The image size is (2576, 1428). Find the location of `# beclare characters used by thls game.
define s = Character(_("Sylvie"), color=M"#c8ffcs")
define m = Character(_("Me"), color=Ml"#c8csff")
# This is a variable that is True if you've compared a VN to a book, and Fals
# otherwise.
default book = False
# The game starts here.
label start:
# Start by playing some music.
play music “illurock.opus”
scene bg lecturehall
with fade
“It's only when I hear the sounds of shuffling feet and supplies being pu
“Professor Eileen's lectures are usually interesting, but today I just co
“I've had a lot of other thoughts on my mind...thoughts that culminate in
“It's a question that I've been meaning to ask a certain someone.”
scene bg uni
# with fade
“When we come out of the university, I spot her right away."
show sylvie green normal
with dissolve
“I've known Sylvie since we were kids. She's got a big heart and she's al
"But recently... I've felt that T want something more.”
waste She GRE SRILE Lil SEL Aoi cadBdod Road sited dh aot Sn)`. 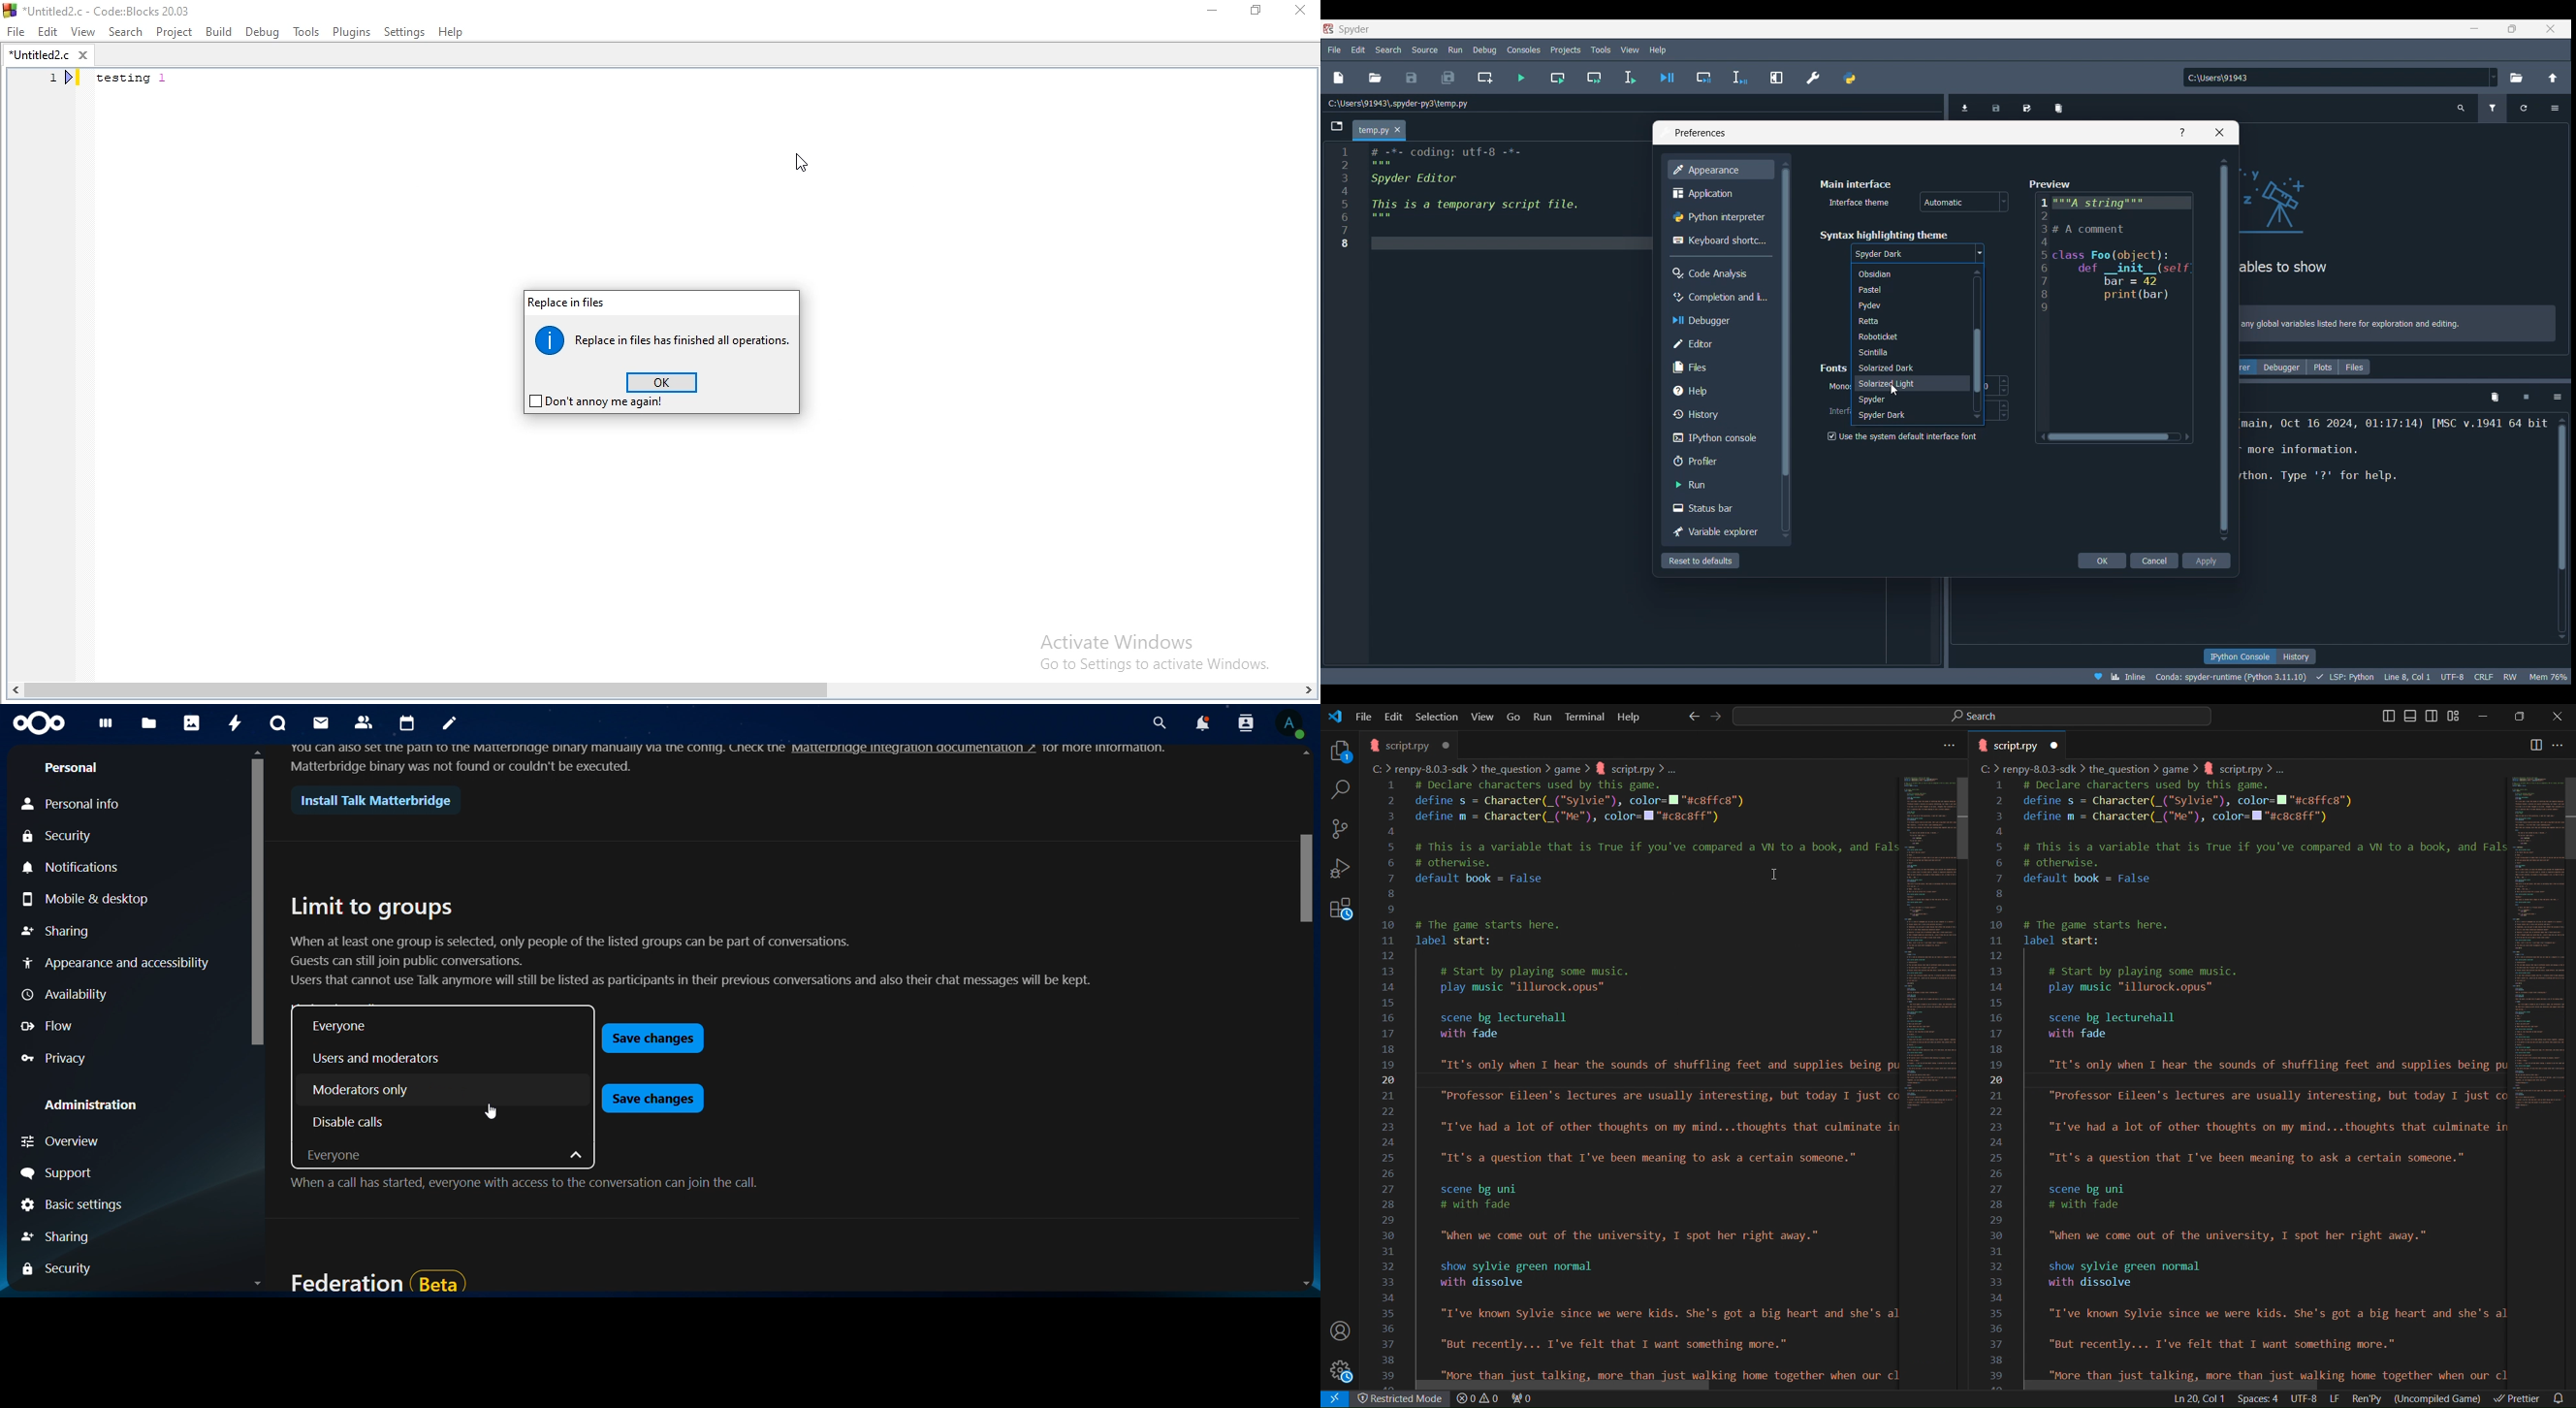

# beclare characters used by thls game.
define s = Character(_("Sylvie"), color=M"#c8ffcs")
define m = Character(_("Me"), color=Ml"#c8csff")
# This is a variable that is True if you've compared a VN to a book, and Fals
# otherwise.
default book = False
# The game starts here.
label start:
# Start by playing some music.
play music “illurock.opus”
scene bg lecturehall
with fade
“It's only when I hear the sounds of shuffling feet and supplies being pu
“Professor Eileen's lectures are usually interesting, but today I just co
“I've had a lot of other thoughts on my mind...thoughts that culminate in
“It's a question that I've been meaning to ask a certain someone.”
scene bg uni
# with fade
“When we come out of the university, I spot her right away."
show sylvie green normal
with dissolve
“I've known Sylvie since we were kids. She's got a big heart and she's al
"But recently... I've felt that T want something more.”
waste She GRE SRILE Lil SEL Aoi cadBdod Road sited dh aot Sn) is located at coordinates (2264, 1080).